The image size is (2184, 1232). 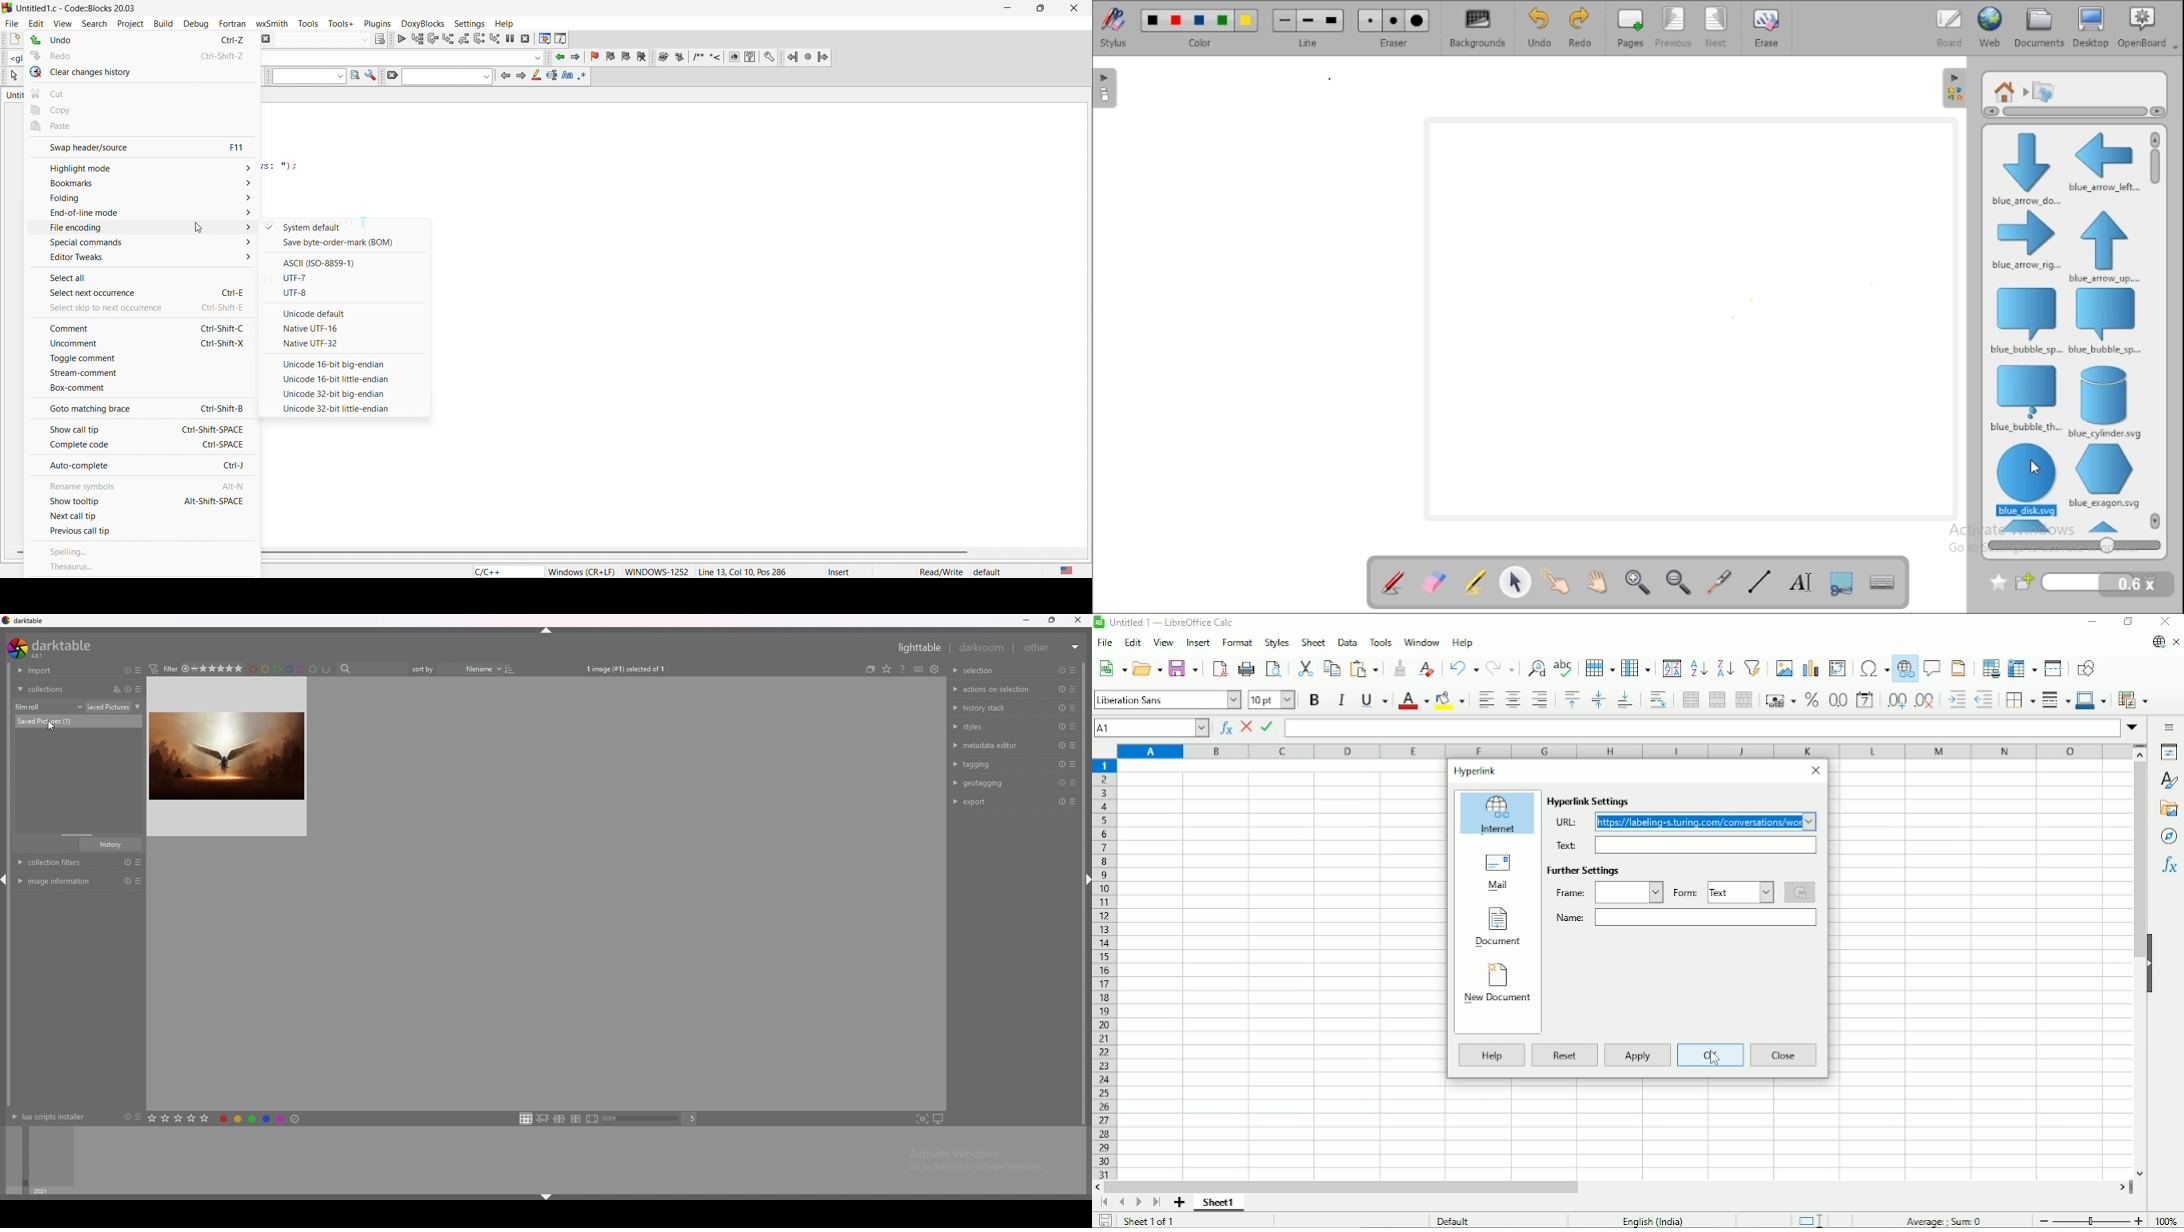 What do you see at coordinates (1071, 670) in the screenshot?
I see `presets` at bounding box center [1071, 670].